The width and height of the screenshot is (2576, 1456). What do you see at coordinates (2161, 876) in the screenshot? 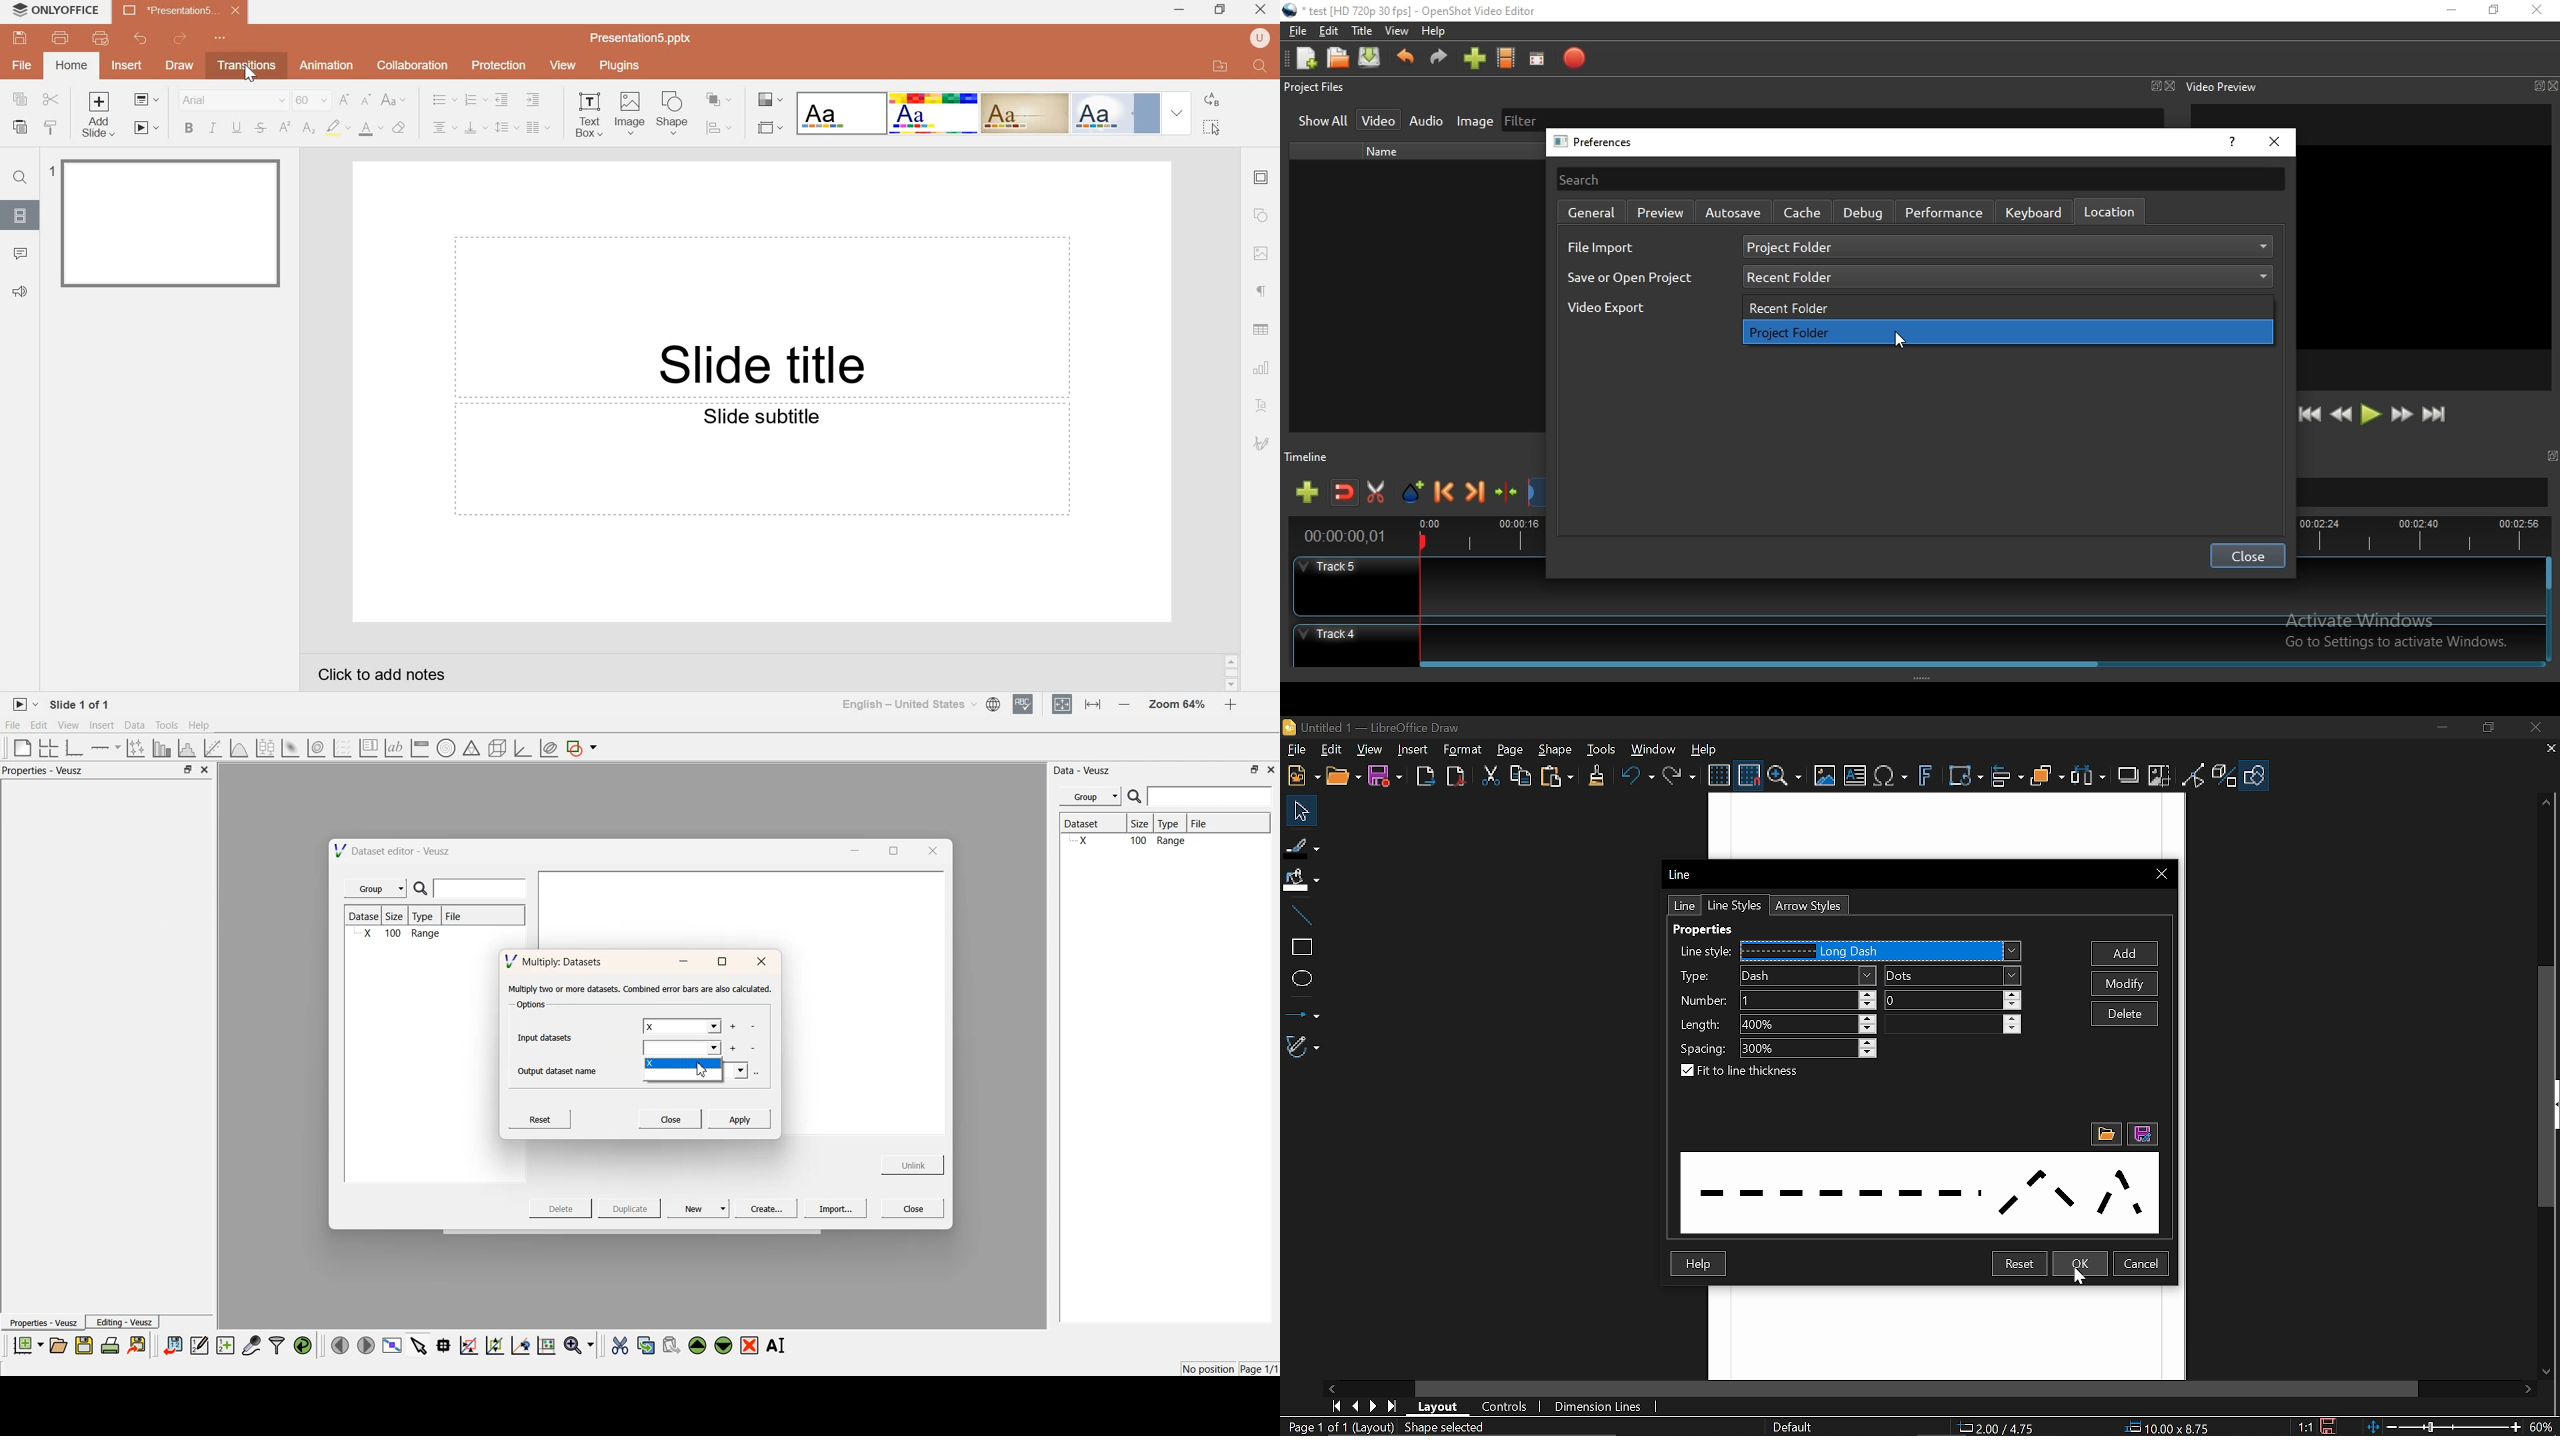
I see `Close` at bounding box center [2161, 876].